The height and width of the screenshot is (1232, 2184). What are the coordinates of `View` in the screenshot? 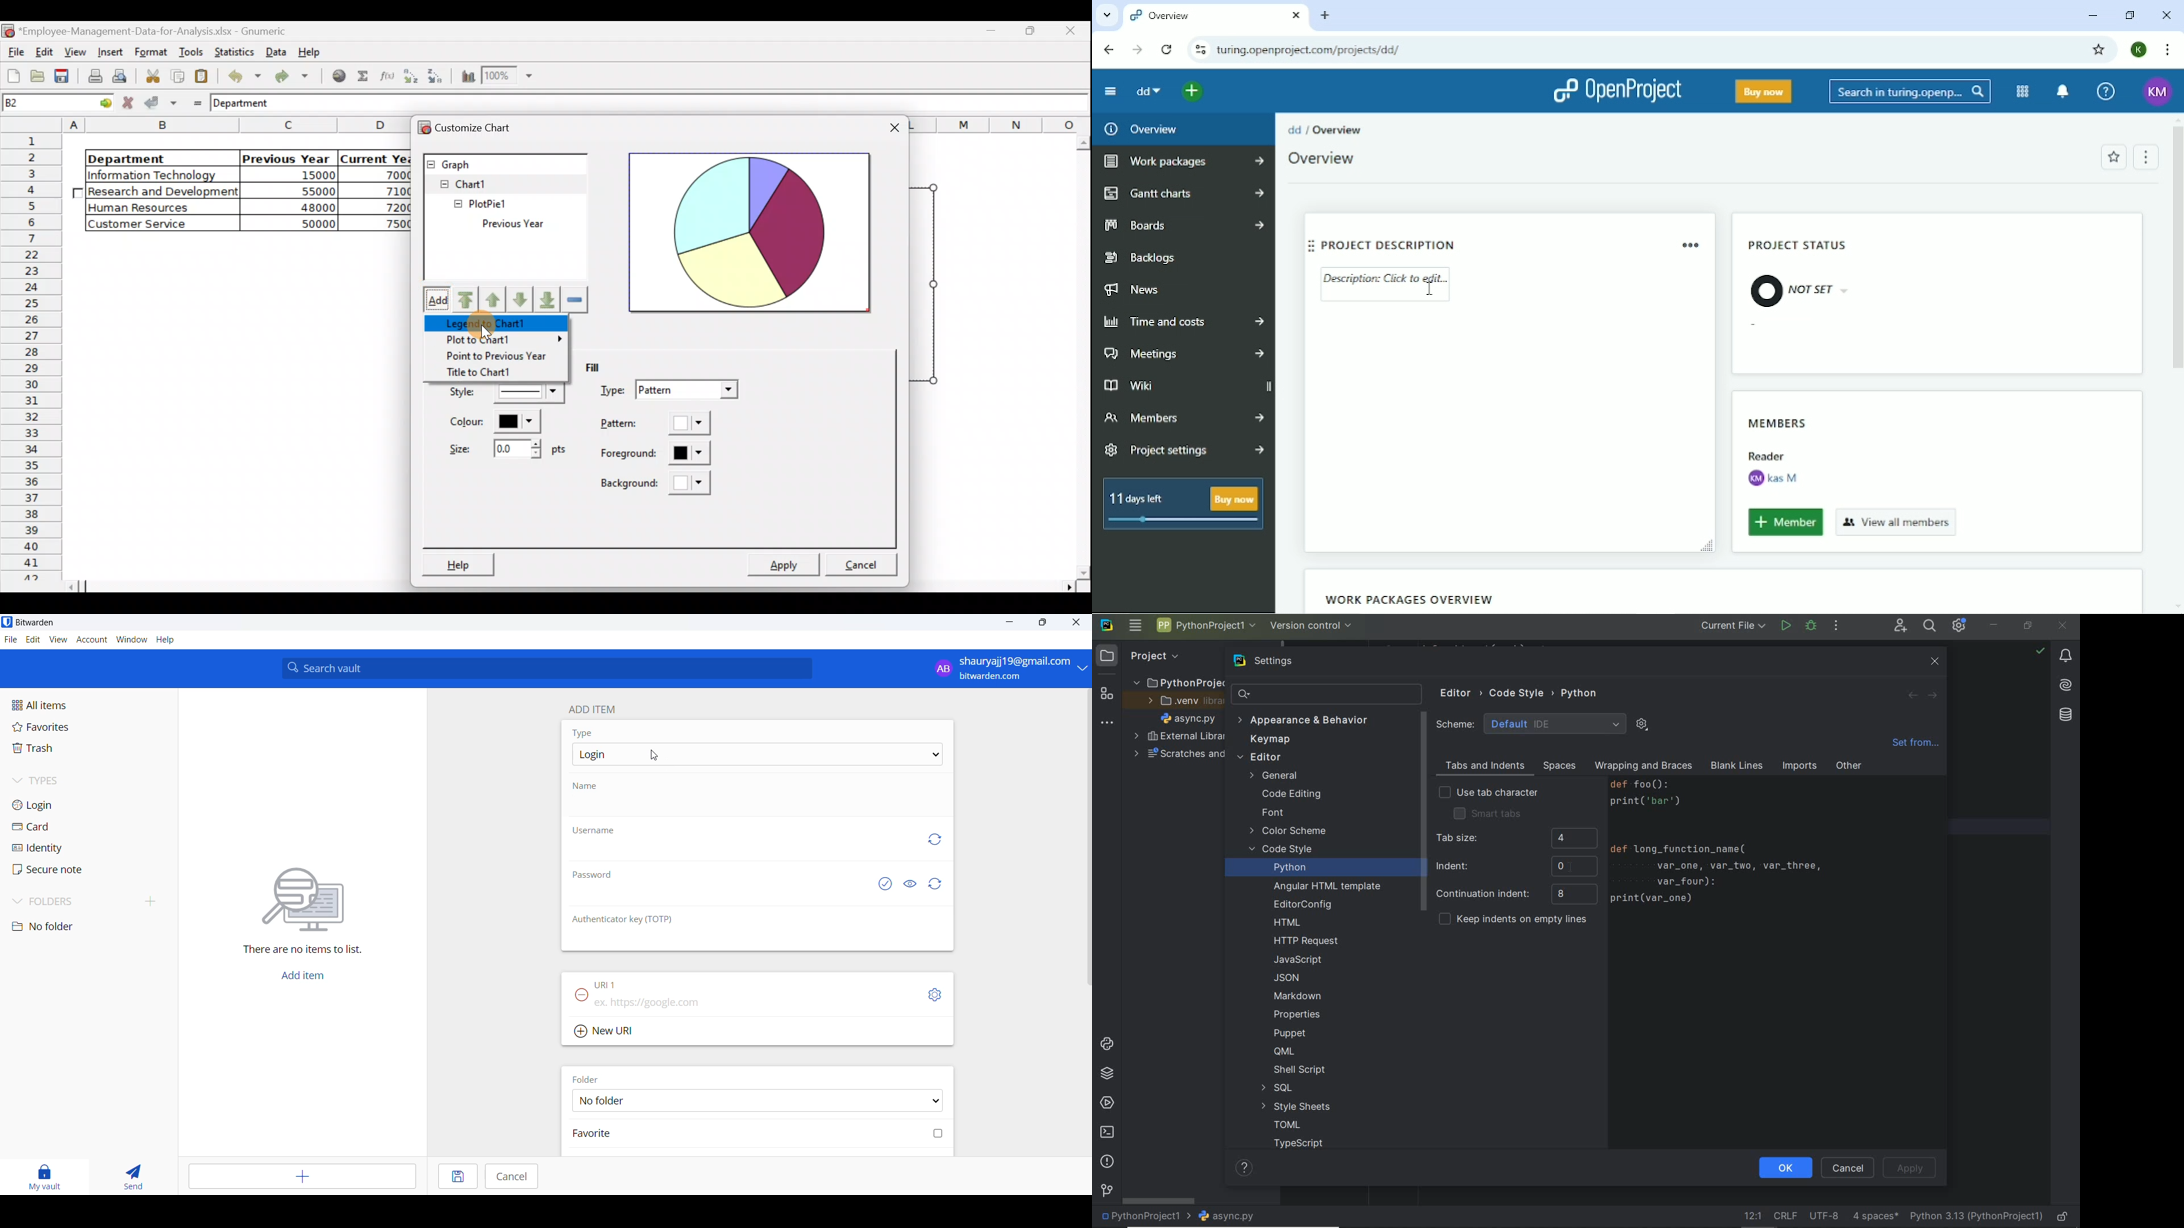 It's located at (77, 51).